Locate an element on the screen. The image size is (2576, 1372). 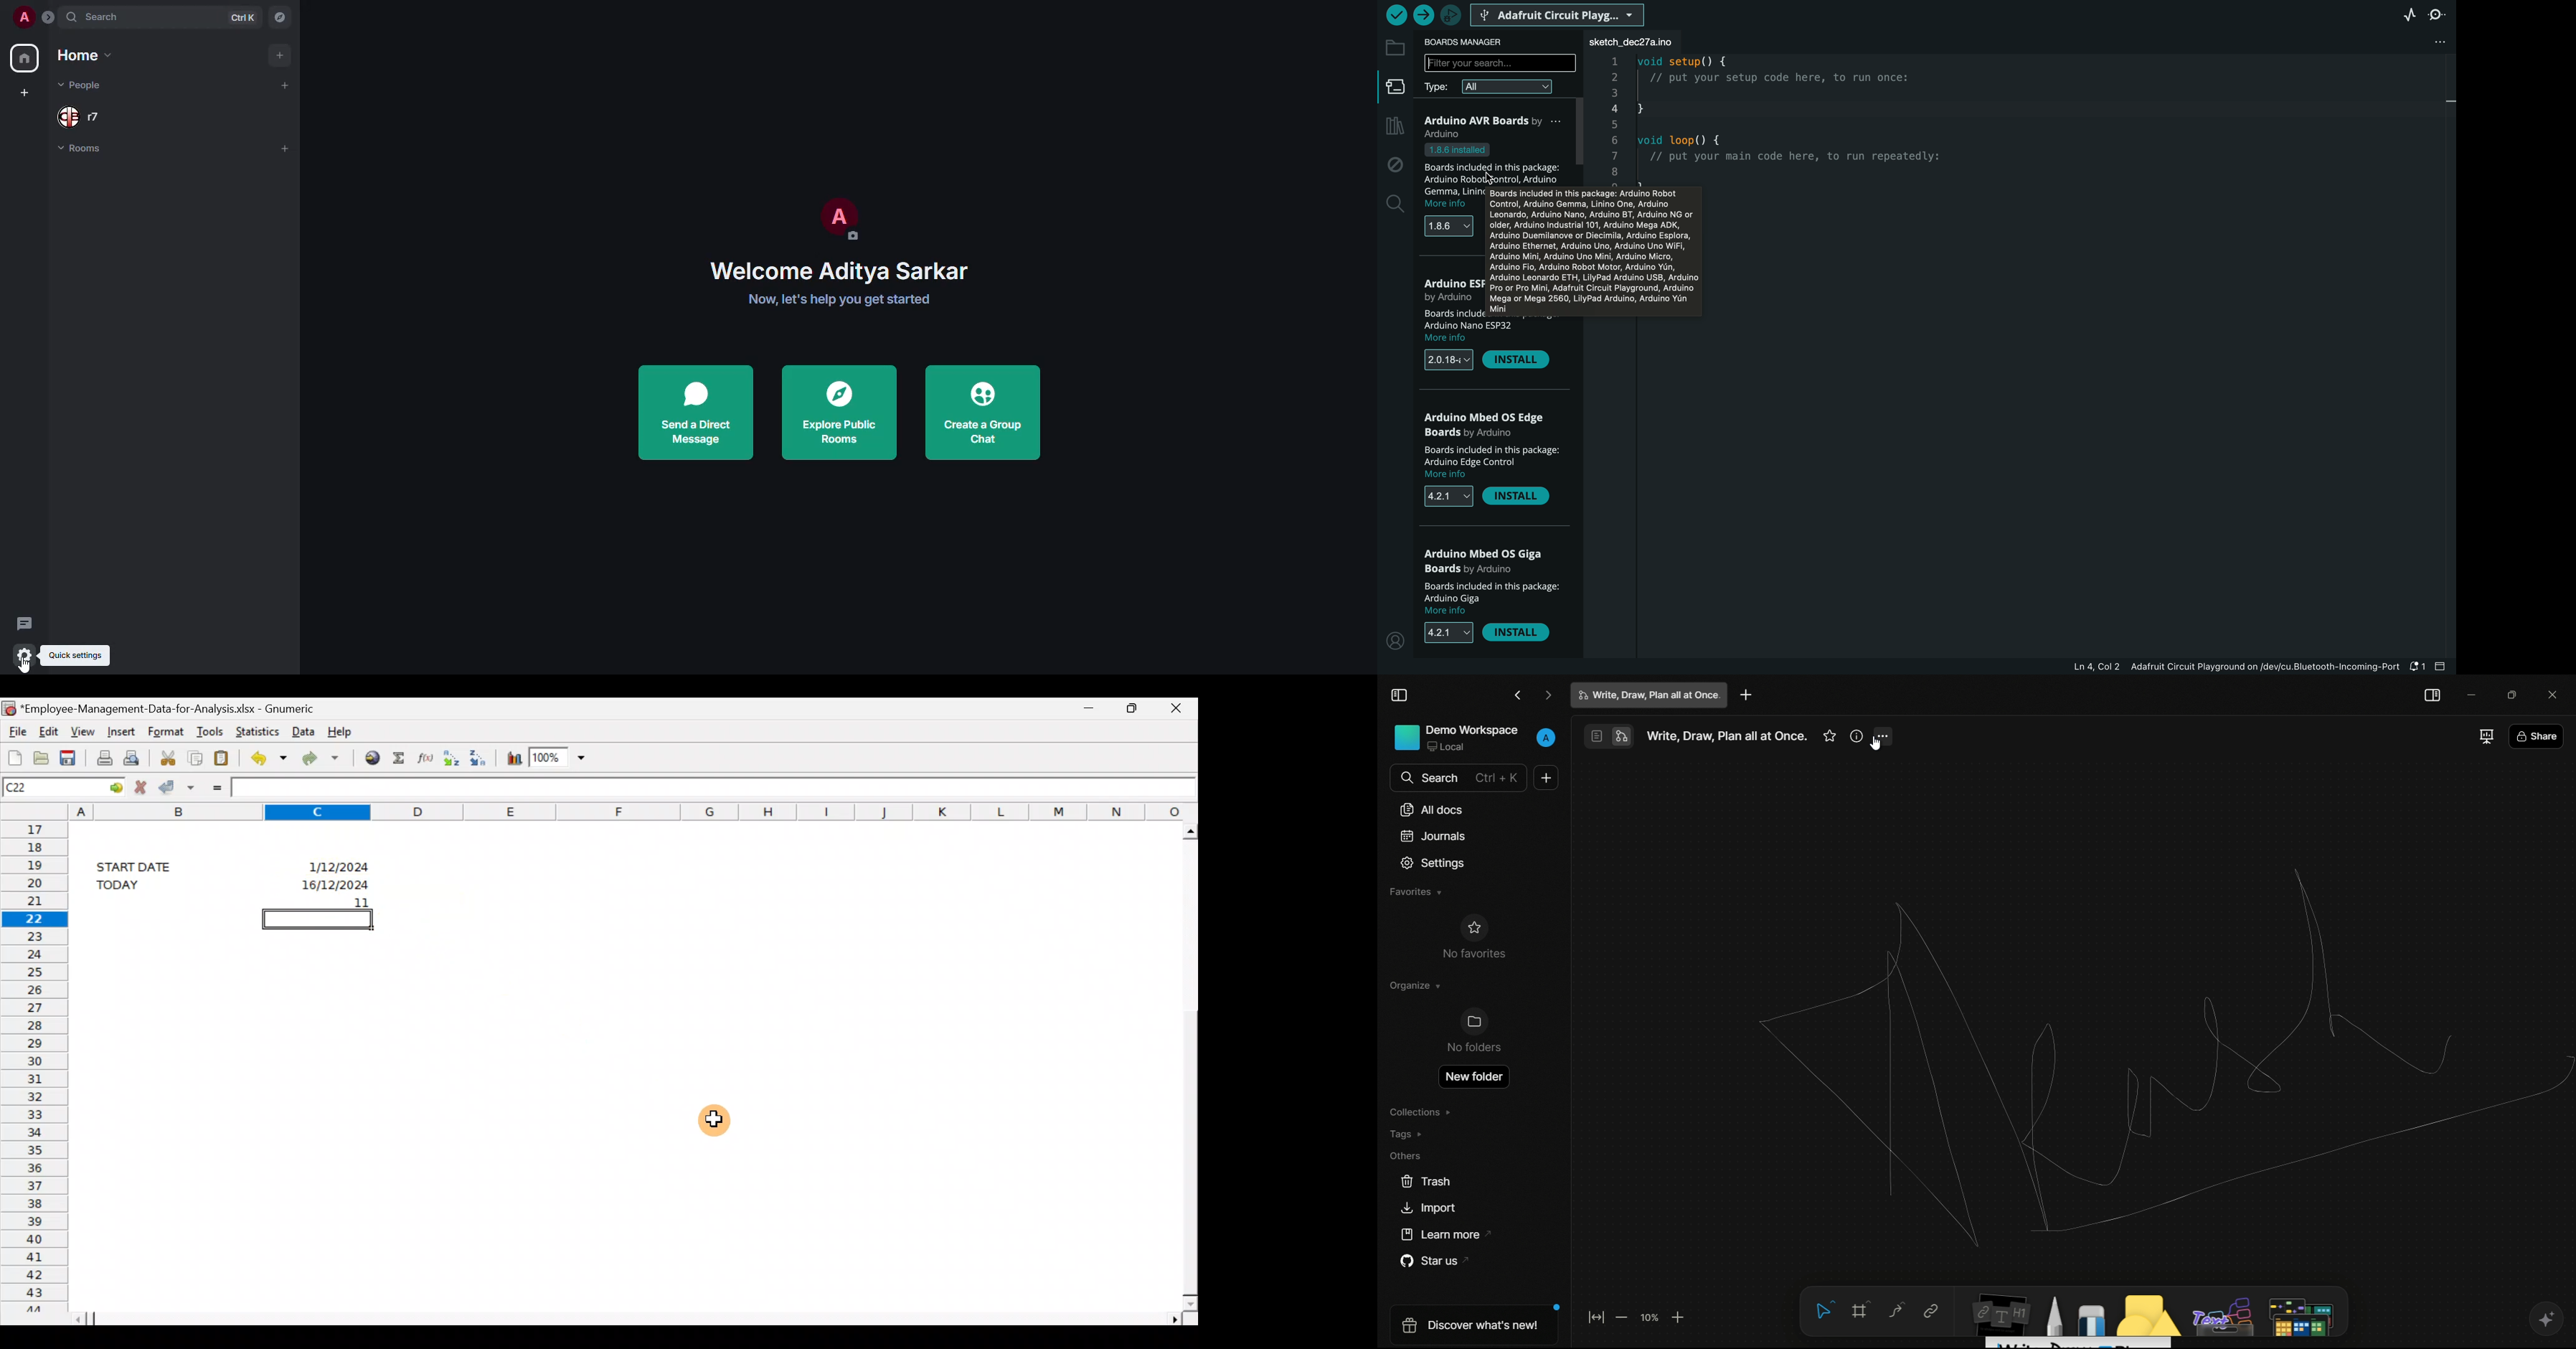
debug is located at coordinates (1395, 165).